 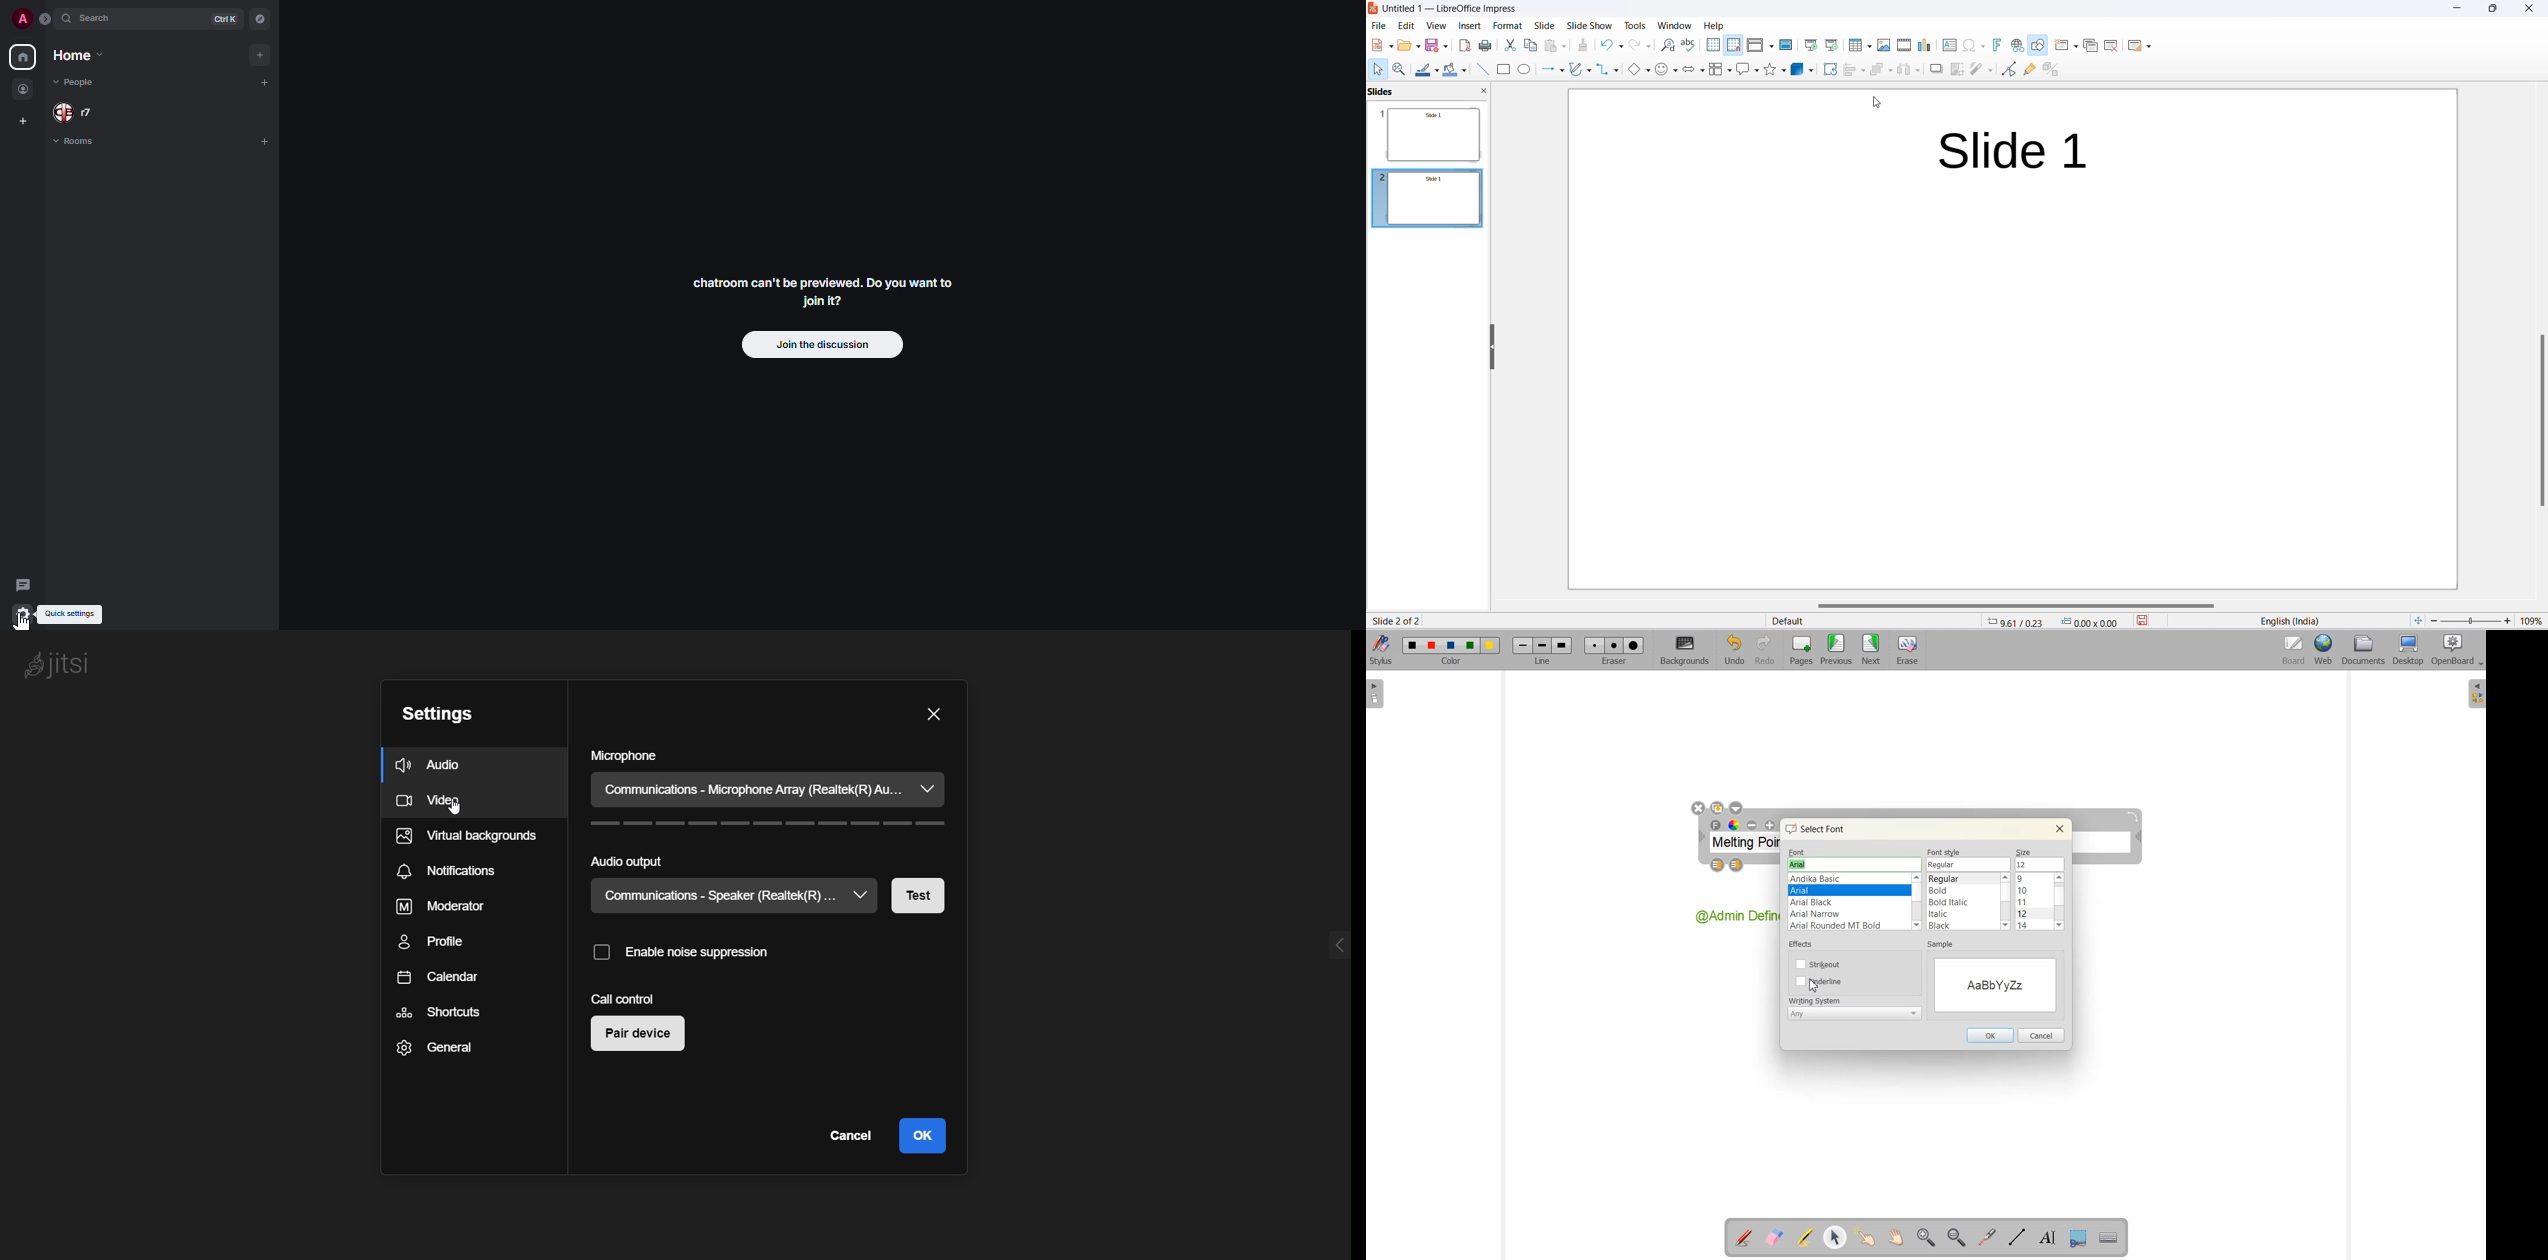 I want to click on Help, so click(x=1714, y=25).